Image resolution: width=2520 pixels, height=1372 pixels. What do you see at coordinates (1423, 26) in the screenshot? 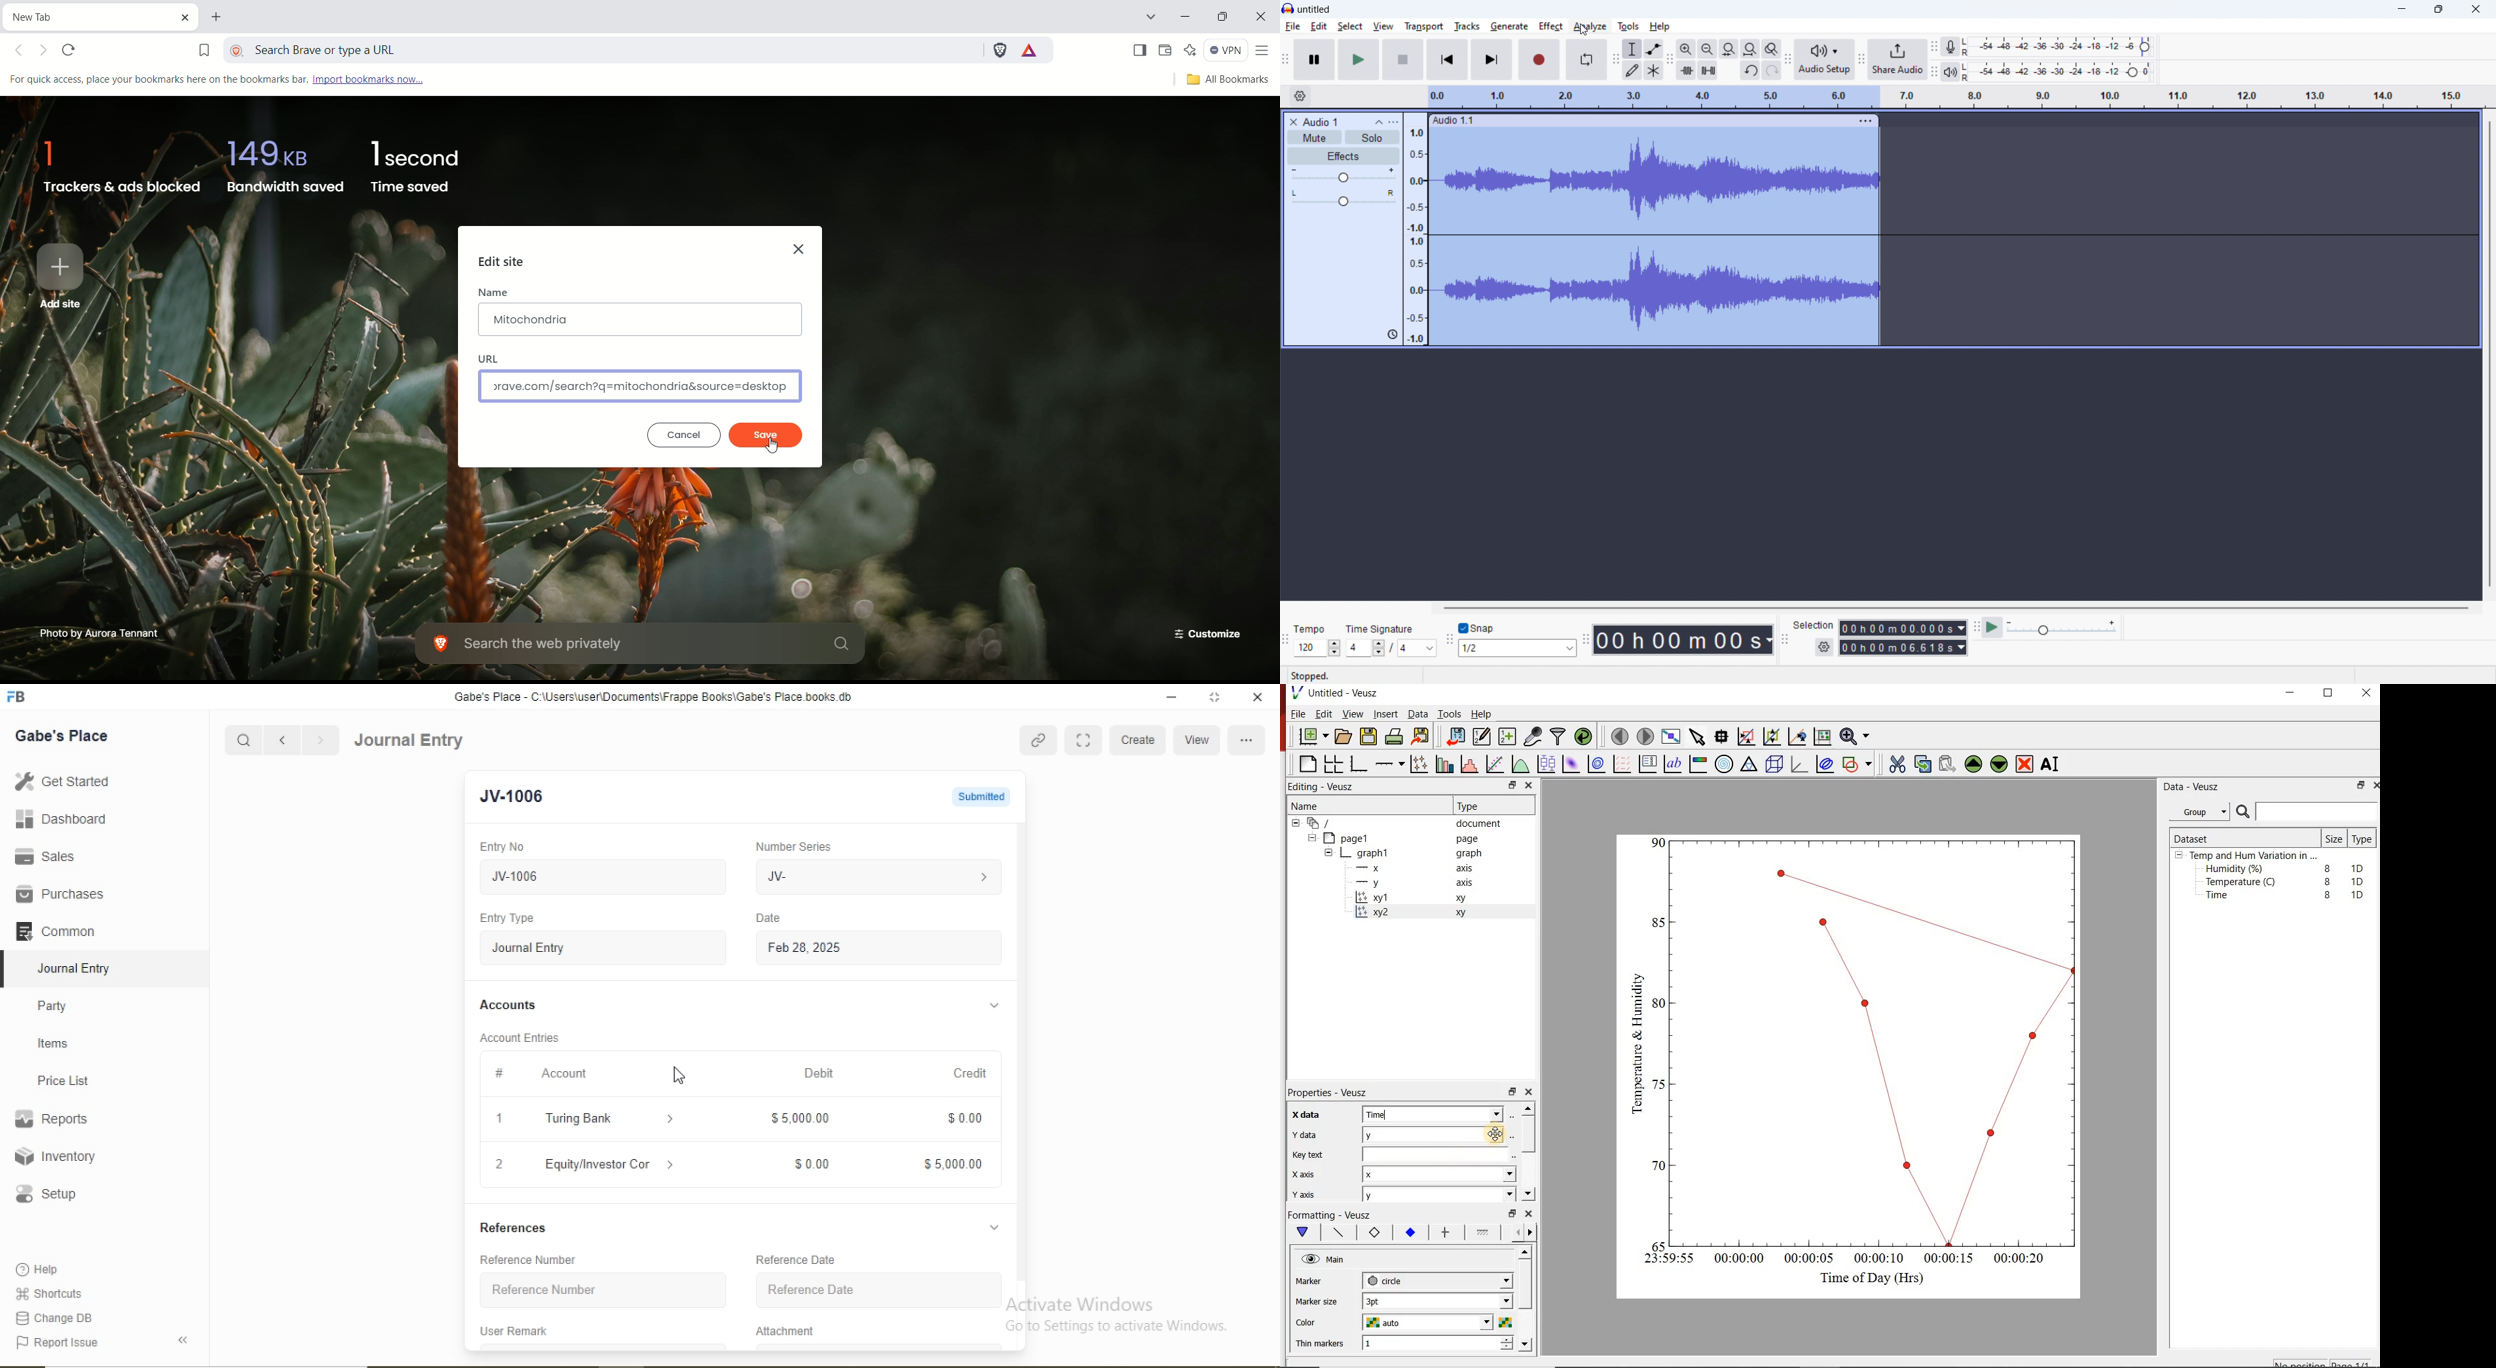
I see `transport` at bounding box center [1423, 26].